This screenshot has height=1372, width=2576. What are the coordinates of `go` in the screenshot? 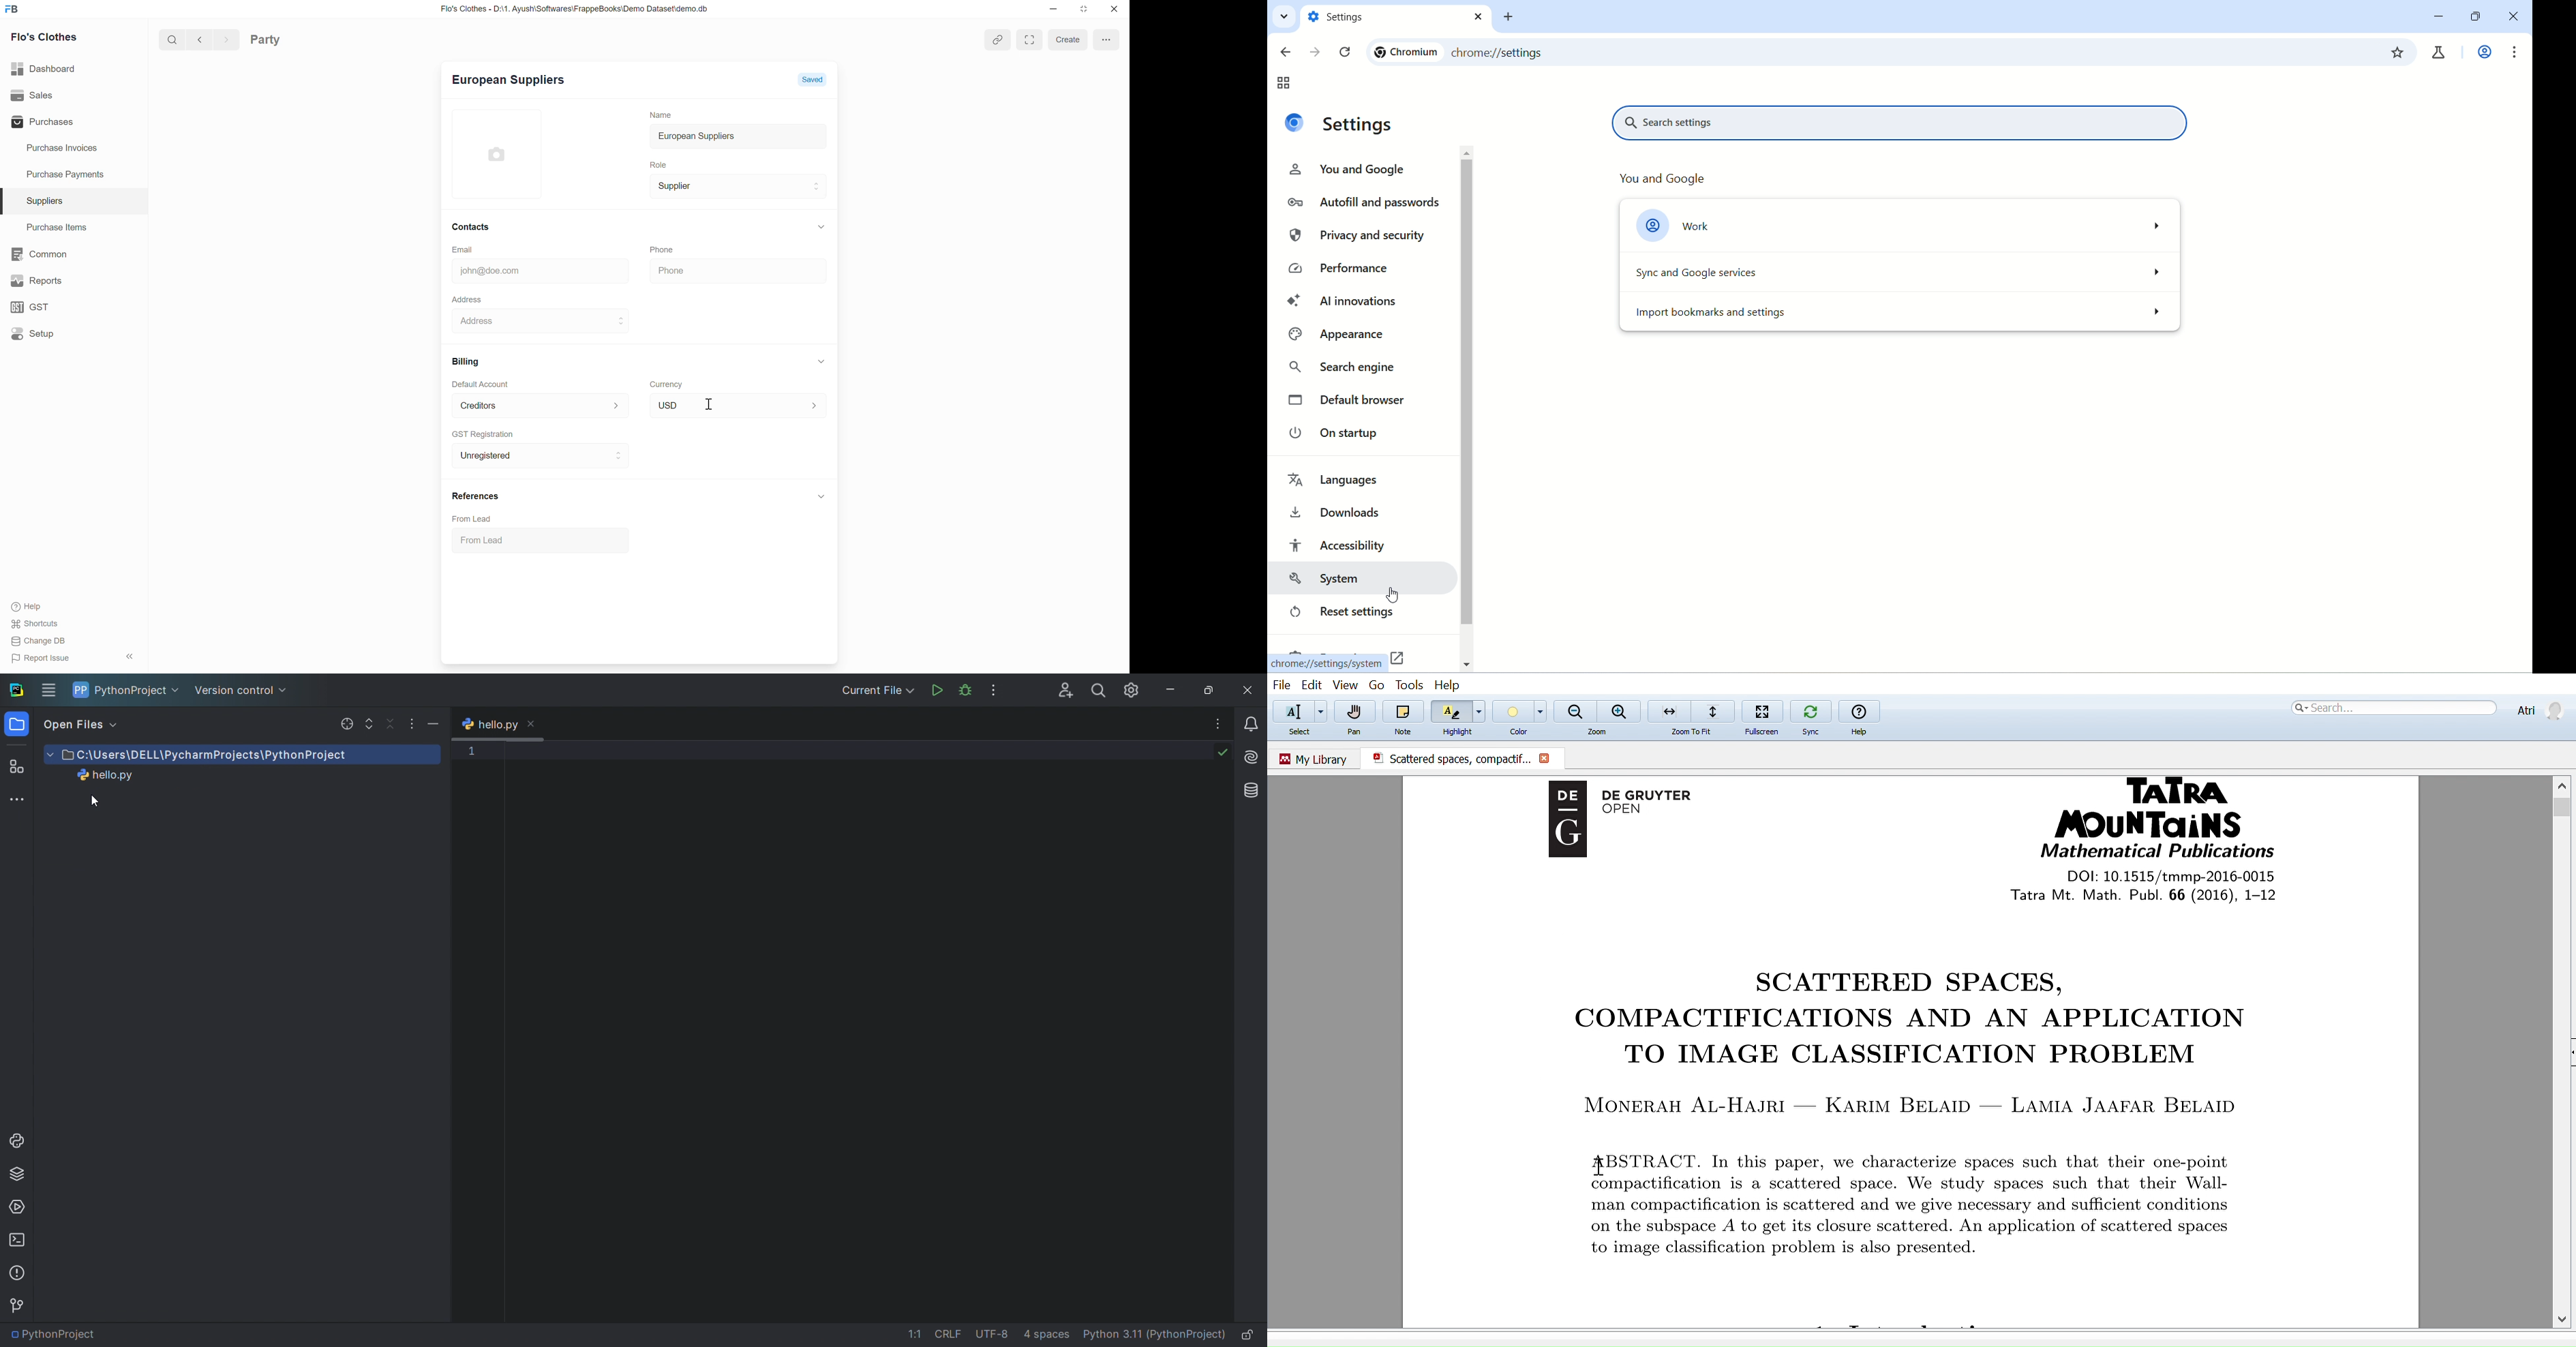 It's located at (1377, 686).